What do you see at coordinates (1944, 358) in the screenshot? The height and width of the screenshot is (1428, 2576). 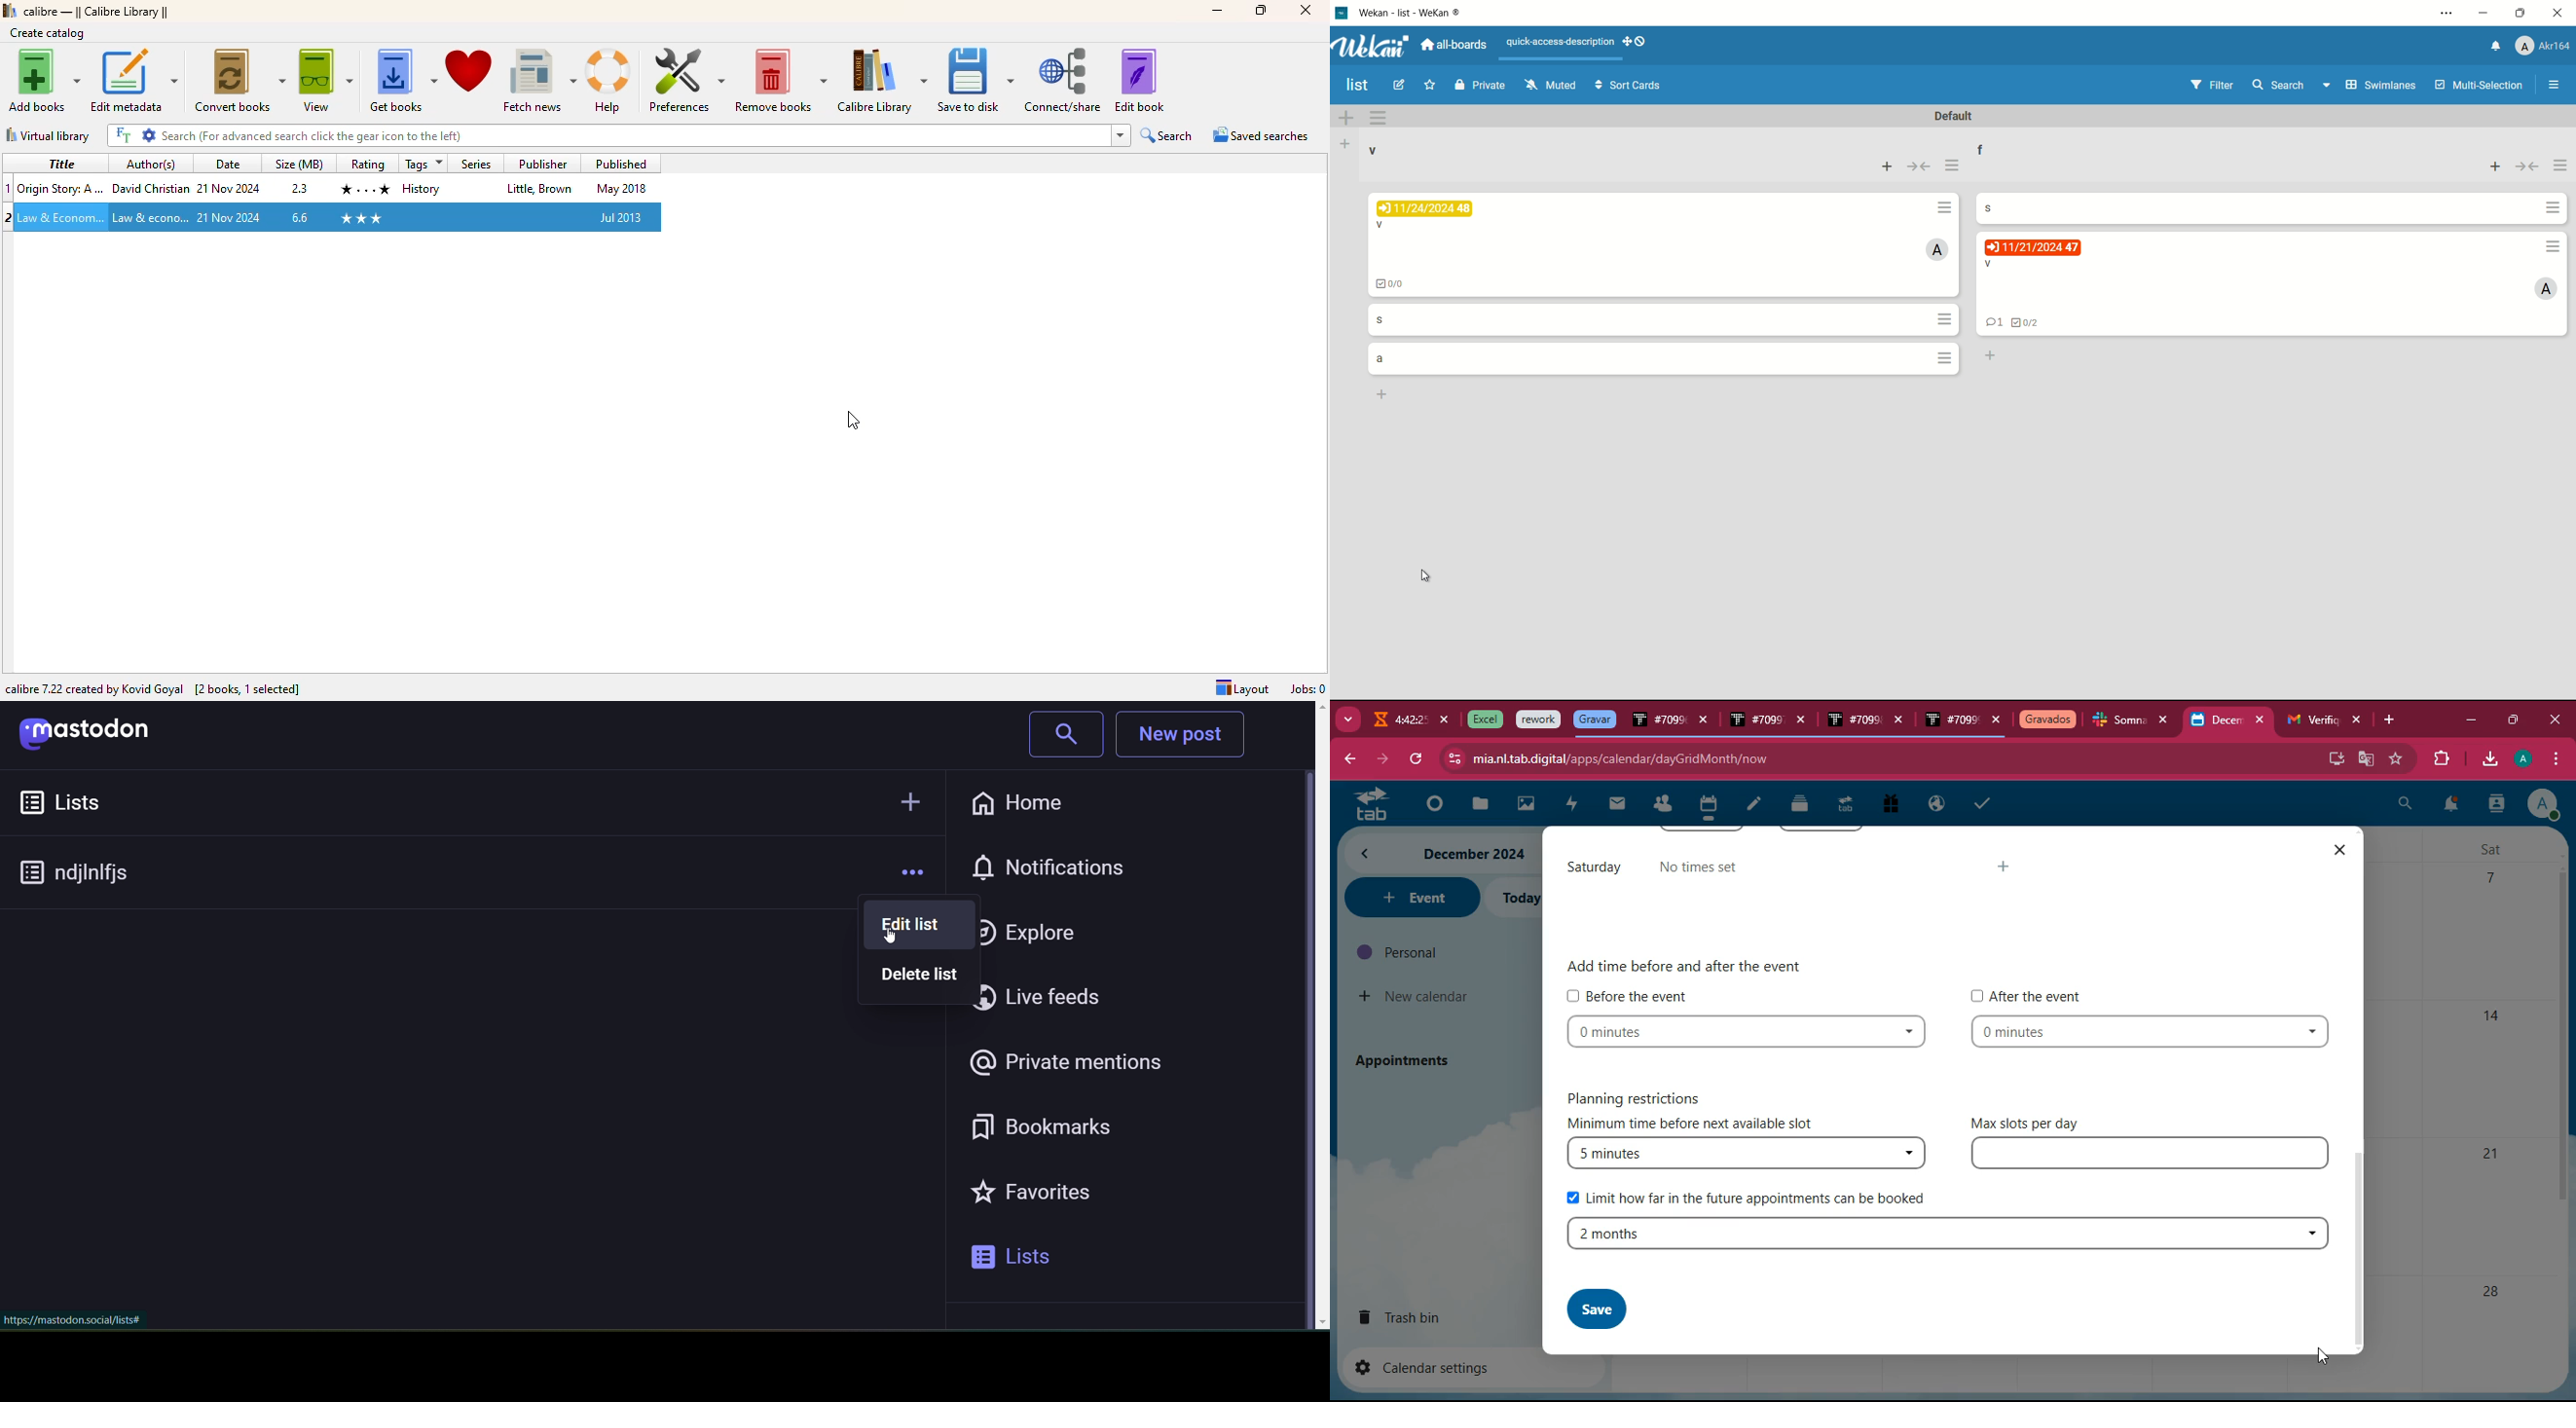 I see `card actions` at bounding box center [1944, 358].